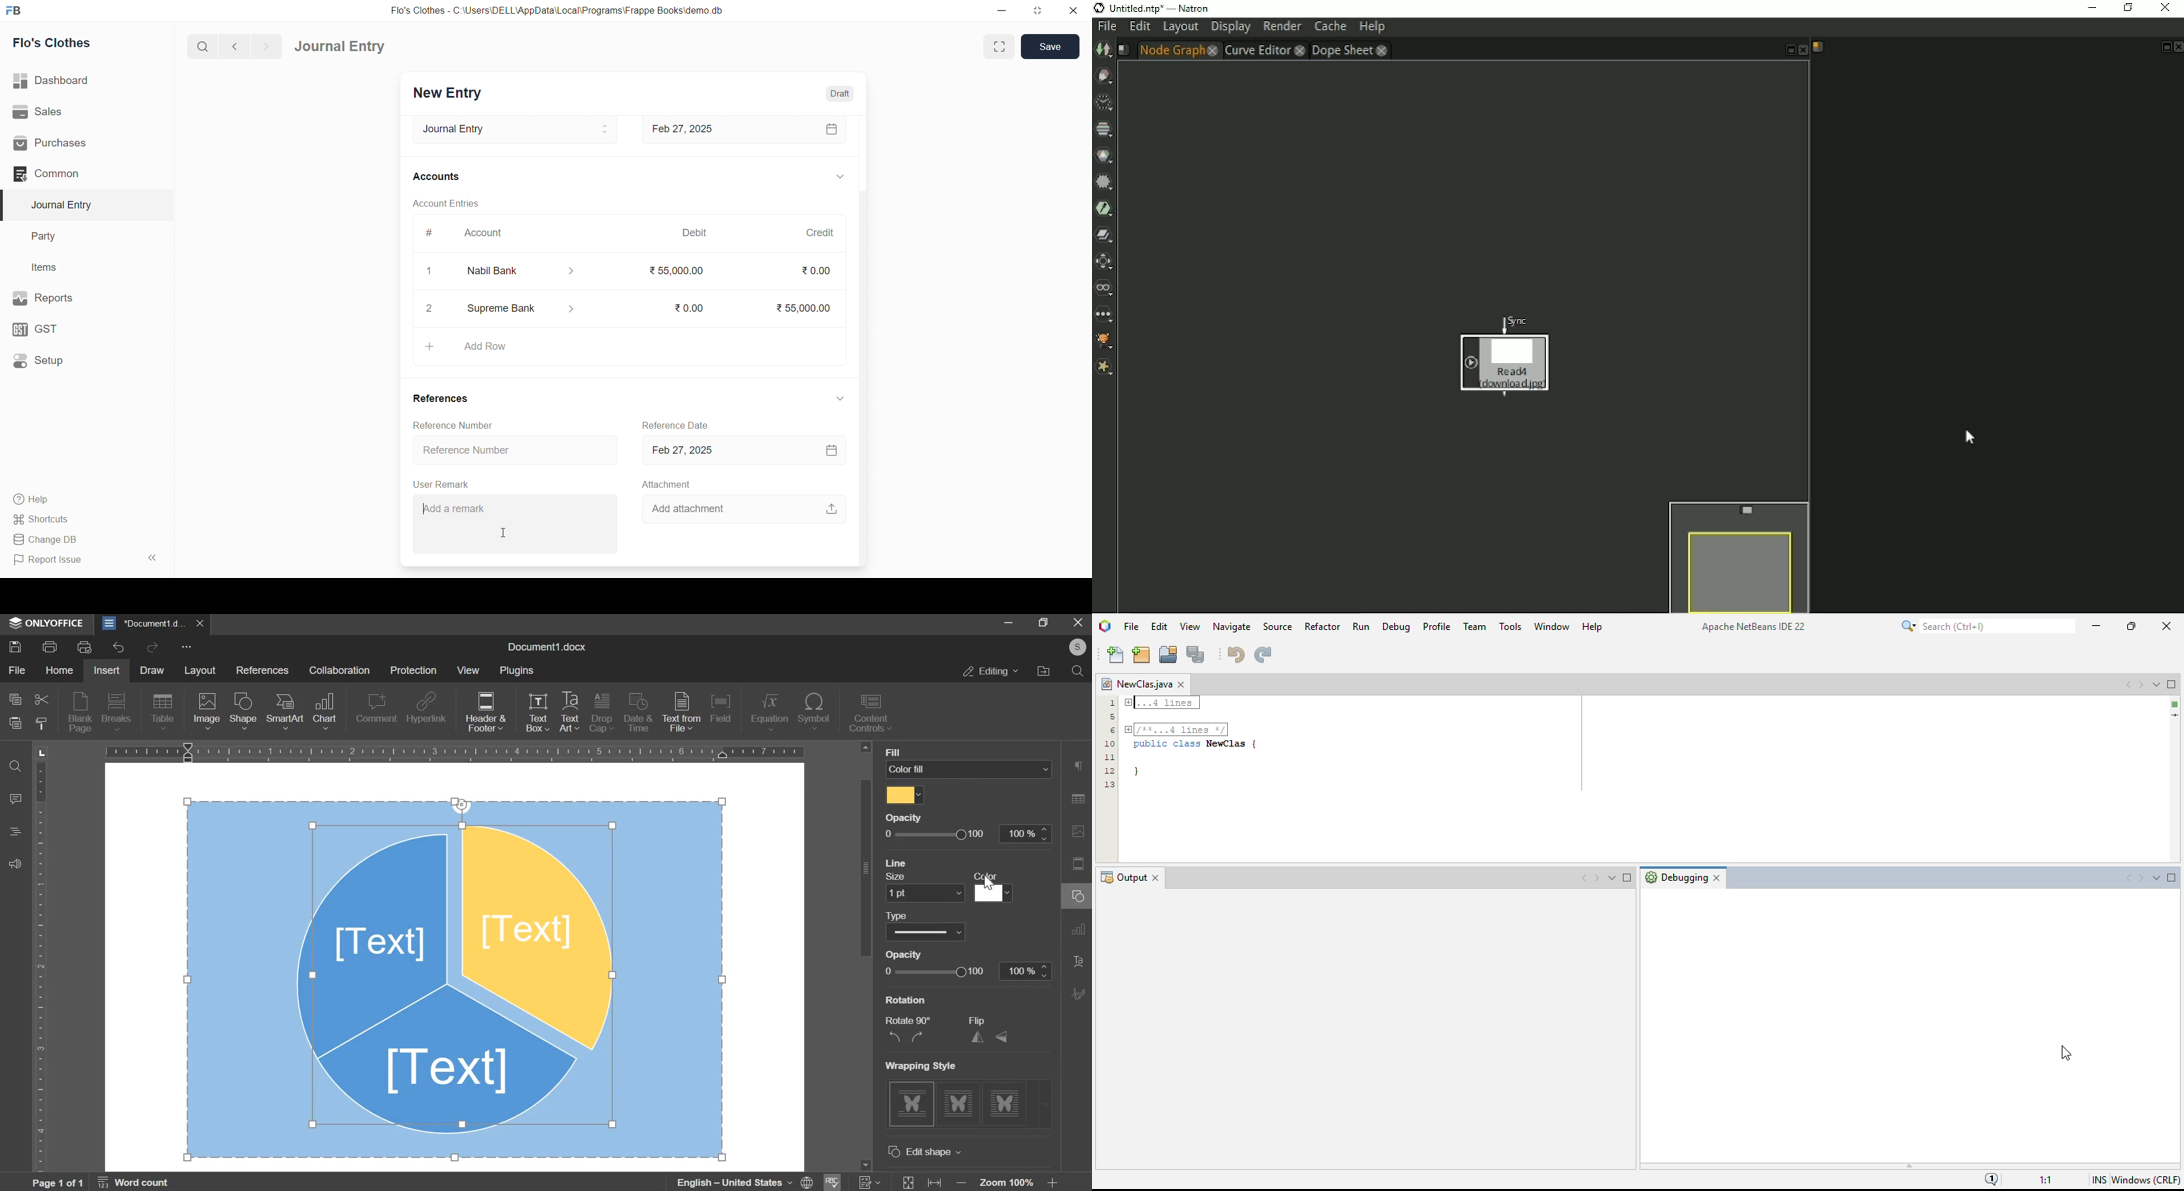 The width and height of the screenshot is (2184, 1204). What do you see at coordinates (62, 81) in the screenshot?
I see `| Dashboard` at bounding box center [62, 81].